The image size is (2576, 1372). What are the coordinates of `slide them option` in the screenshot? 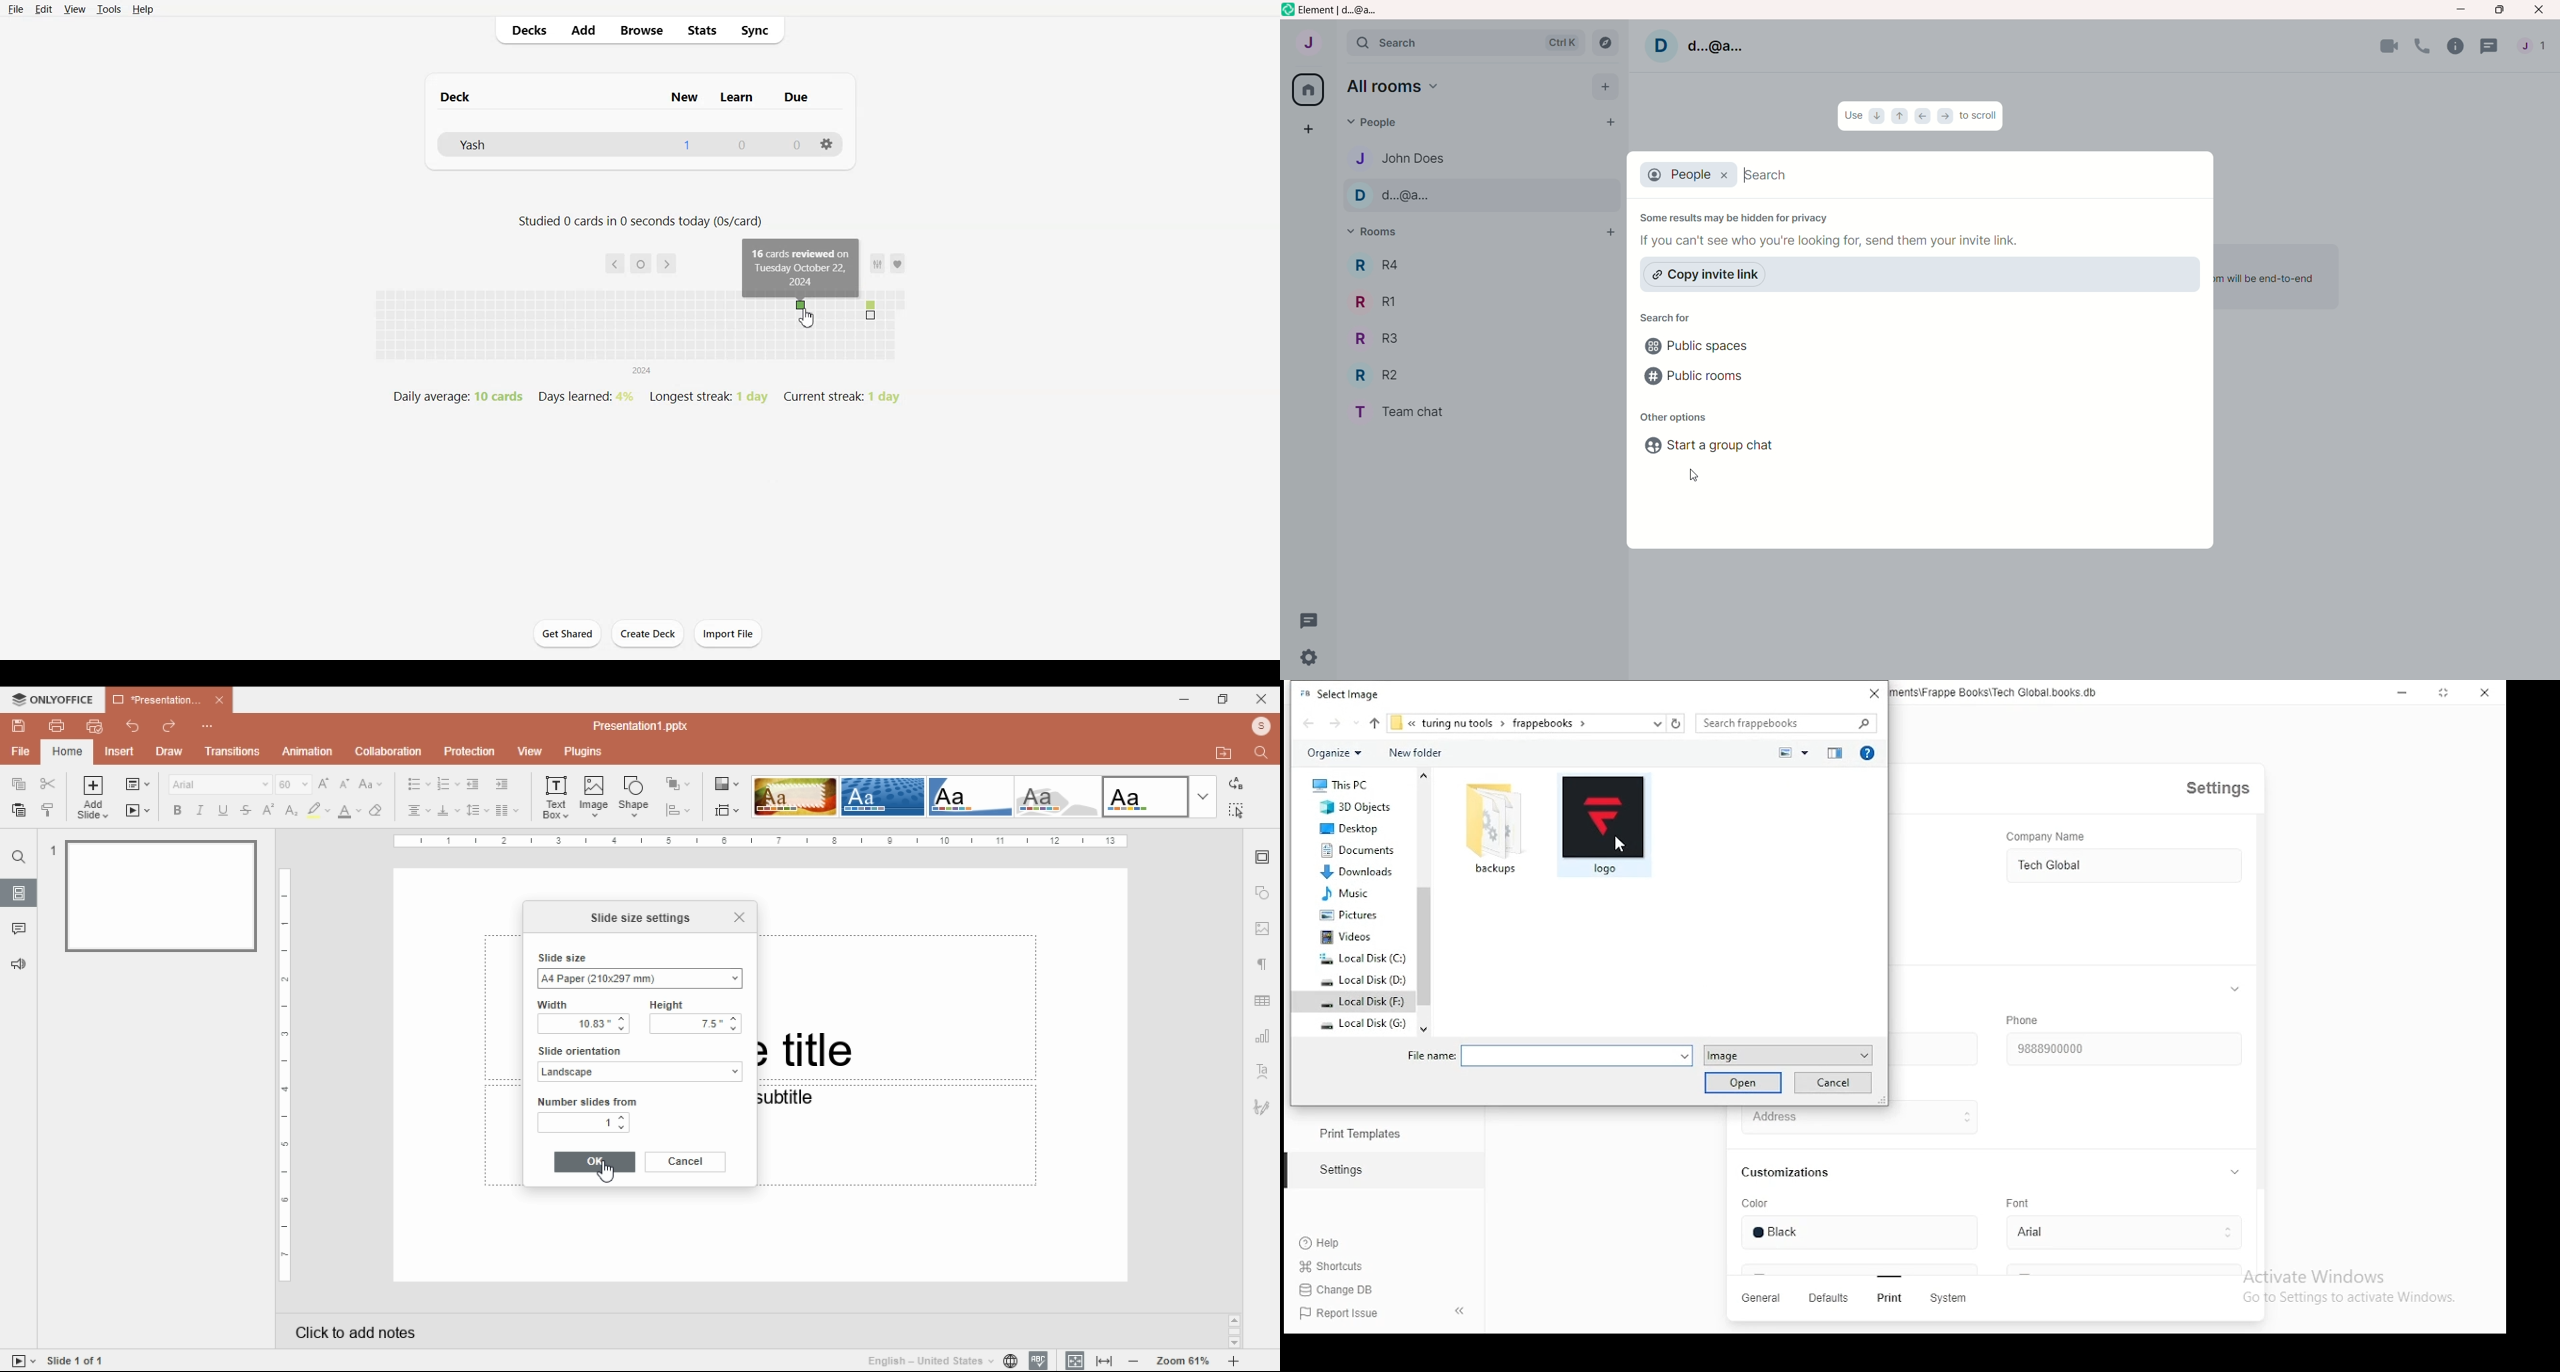 It's located at (972, 796).